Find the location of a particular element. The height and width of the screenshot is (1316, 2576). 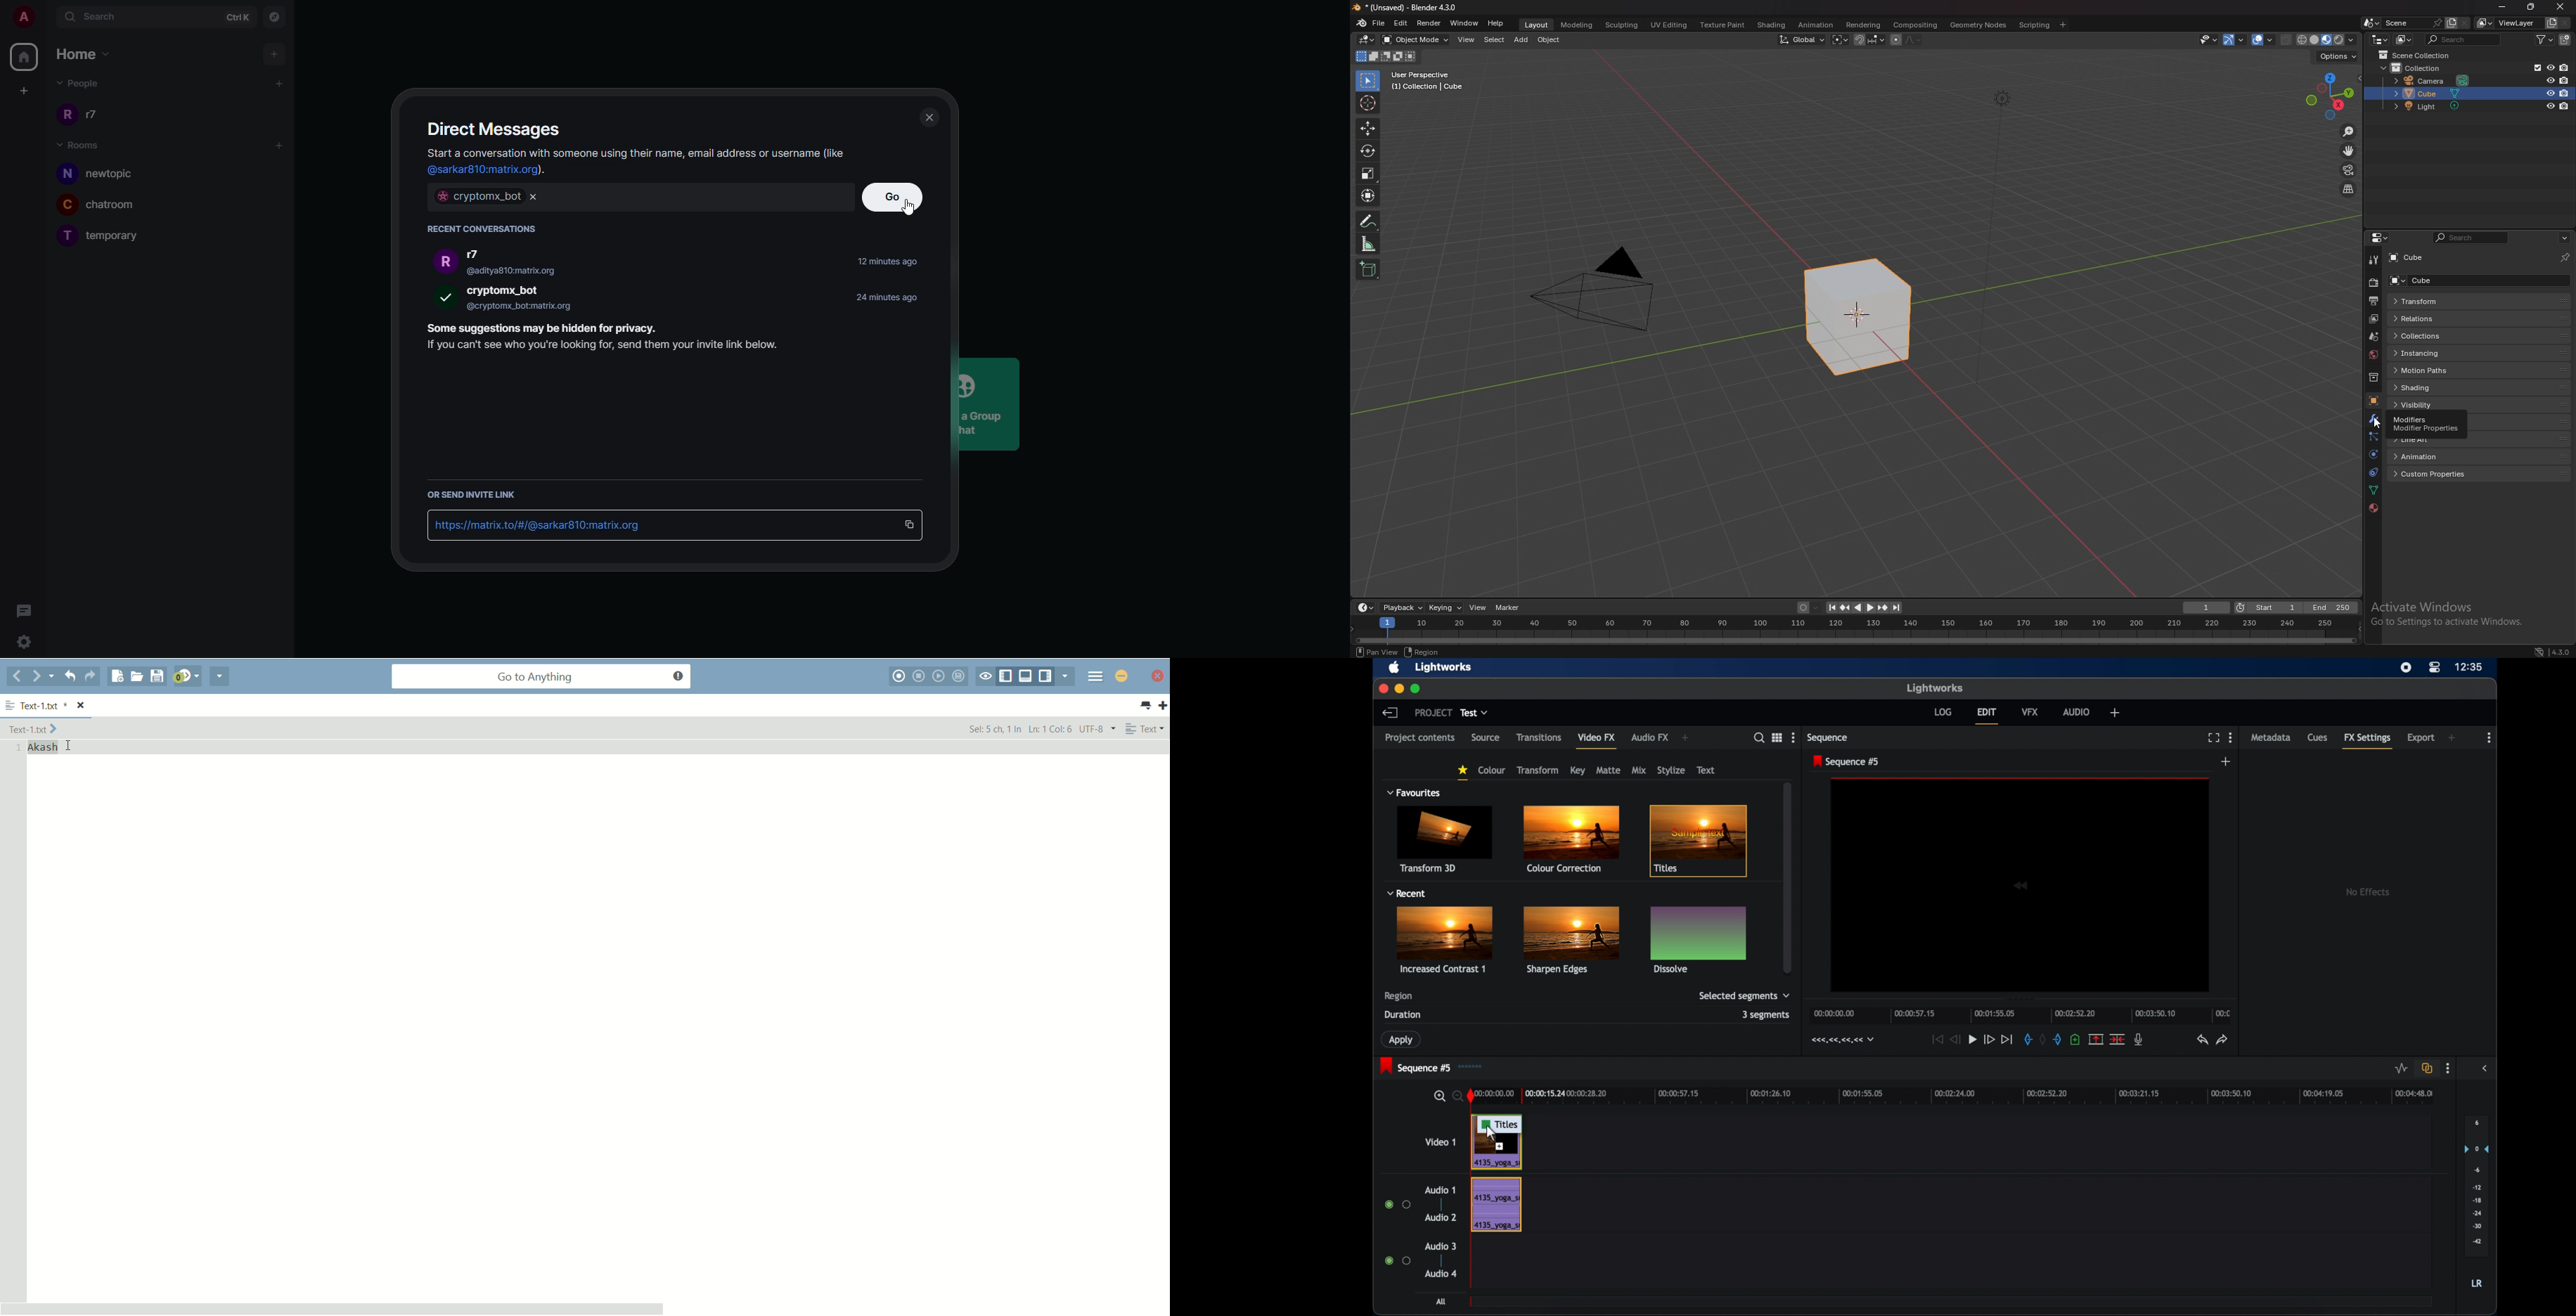

line art is located at coordinates (2447, 440).